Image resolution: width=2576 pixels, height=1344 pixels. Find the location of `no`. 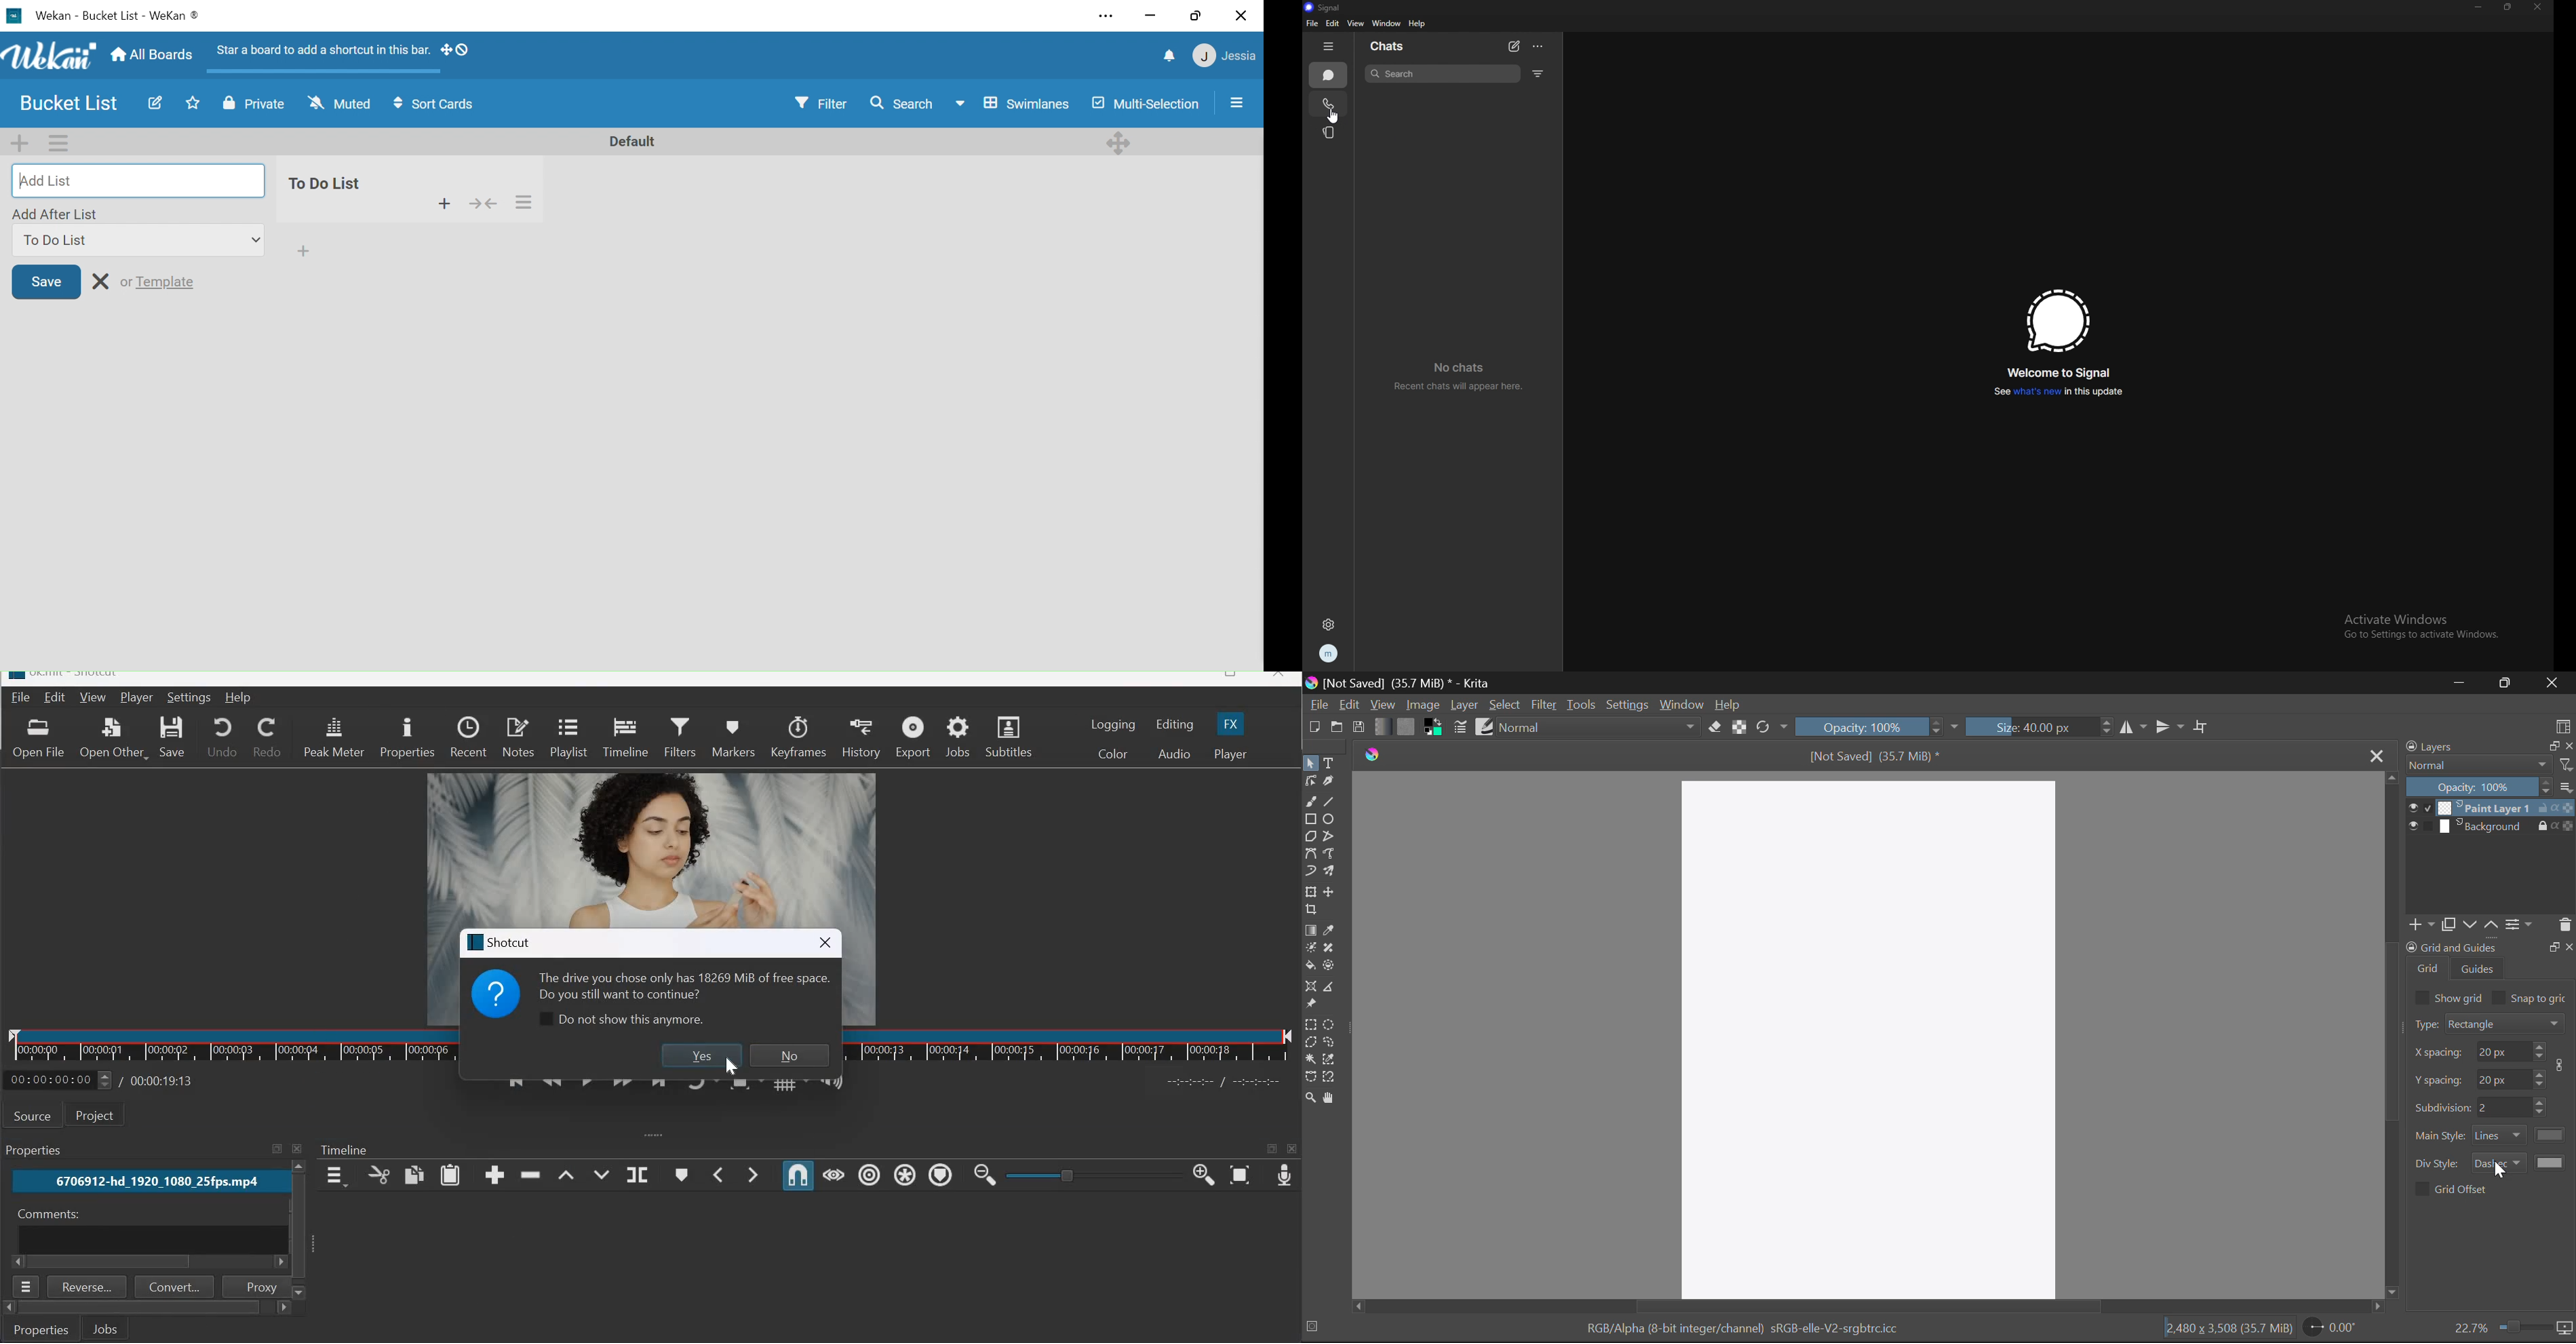

no is located at coordinates (789, 1055).